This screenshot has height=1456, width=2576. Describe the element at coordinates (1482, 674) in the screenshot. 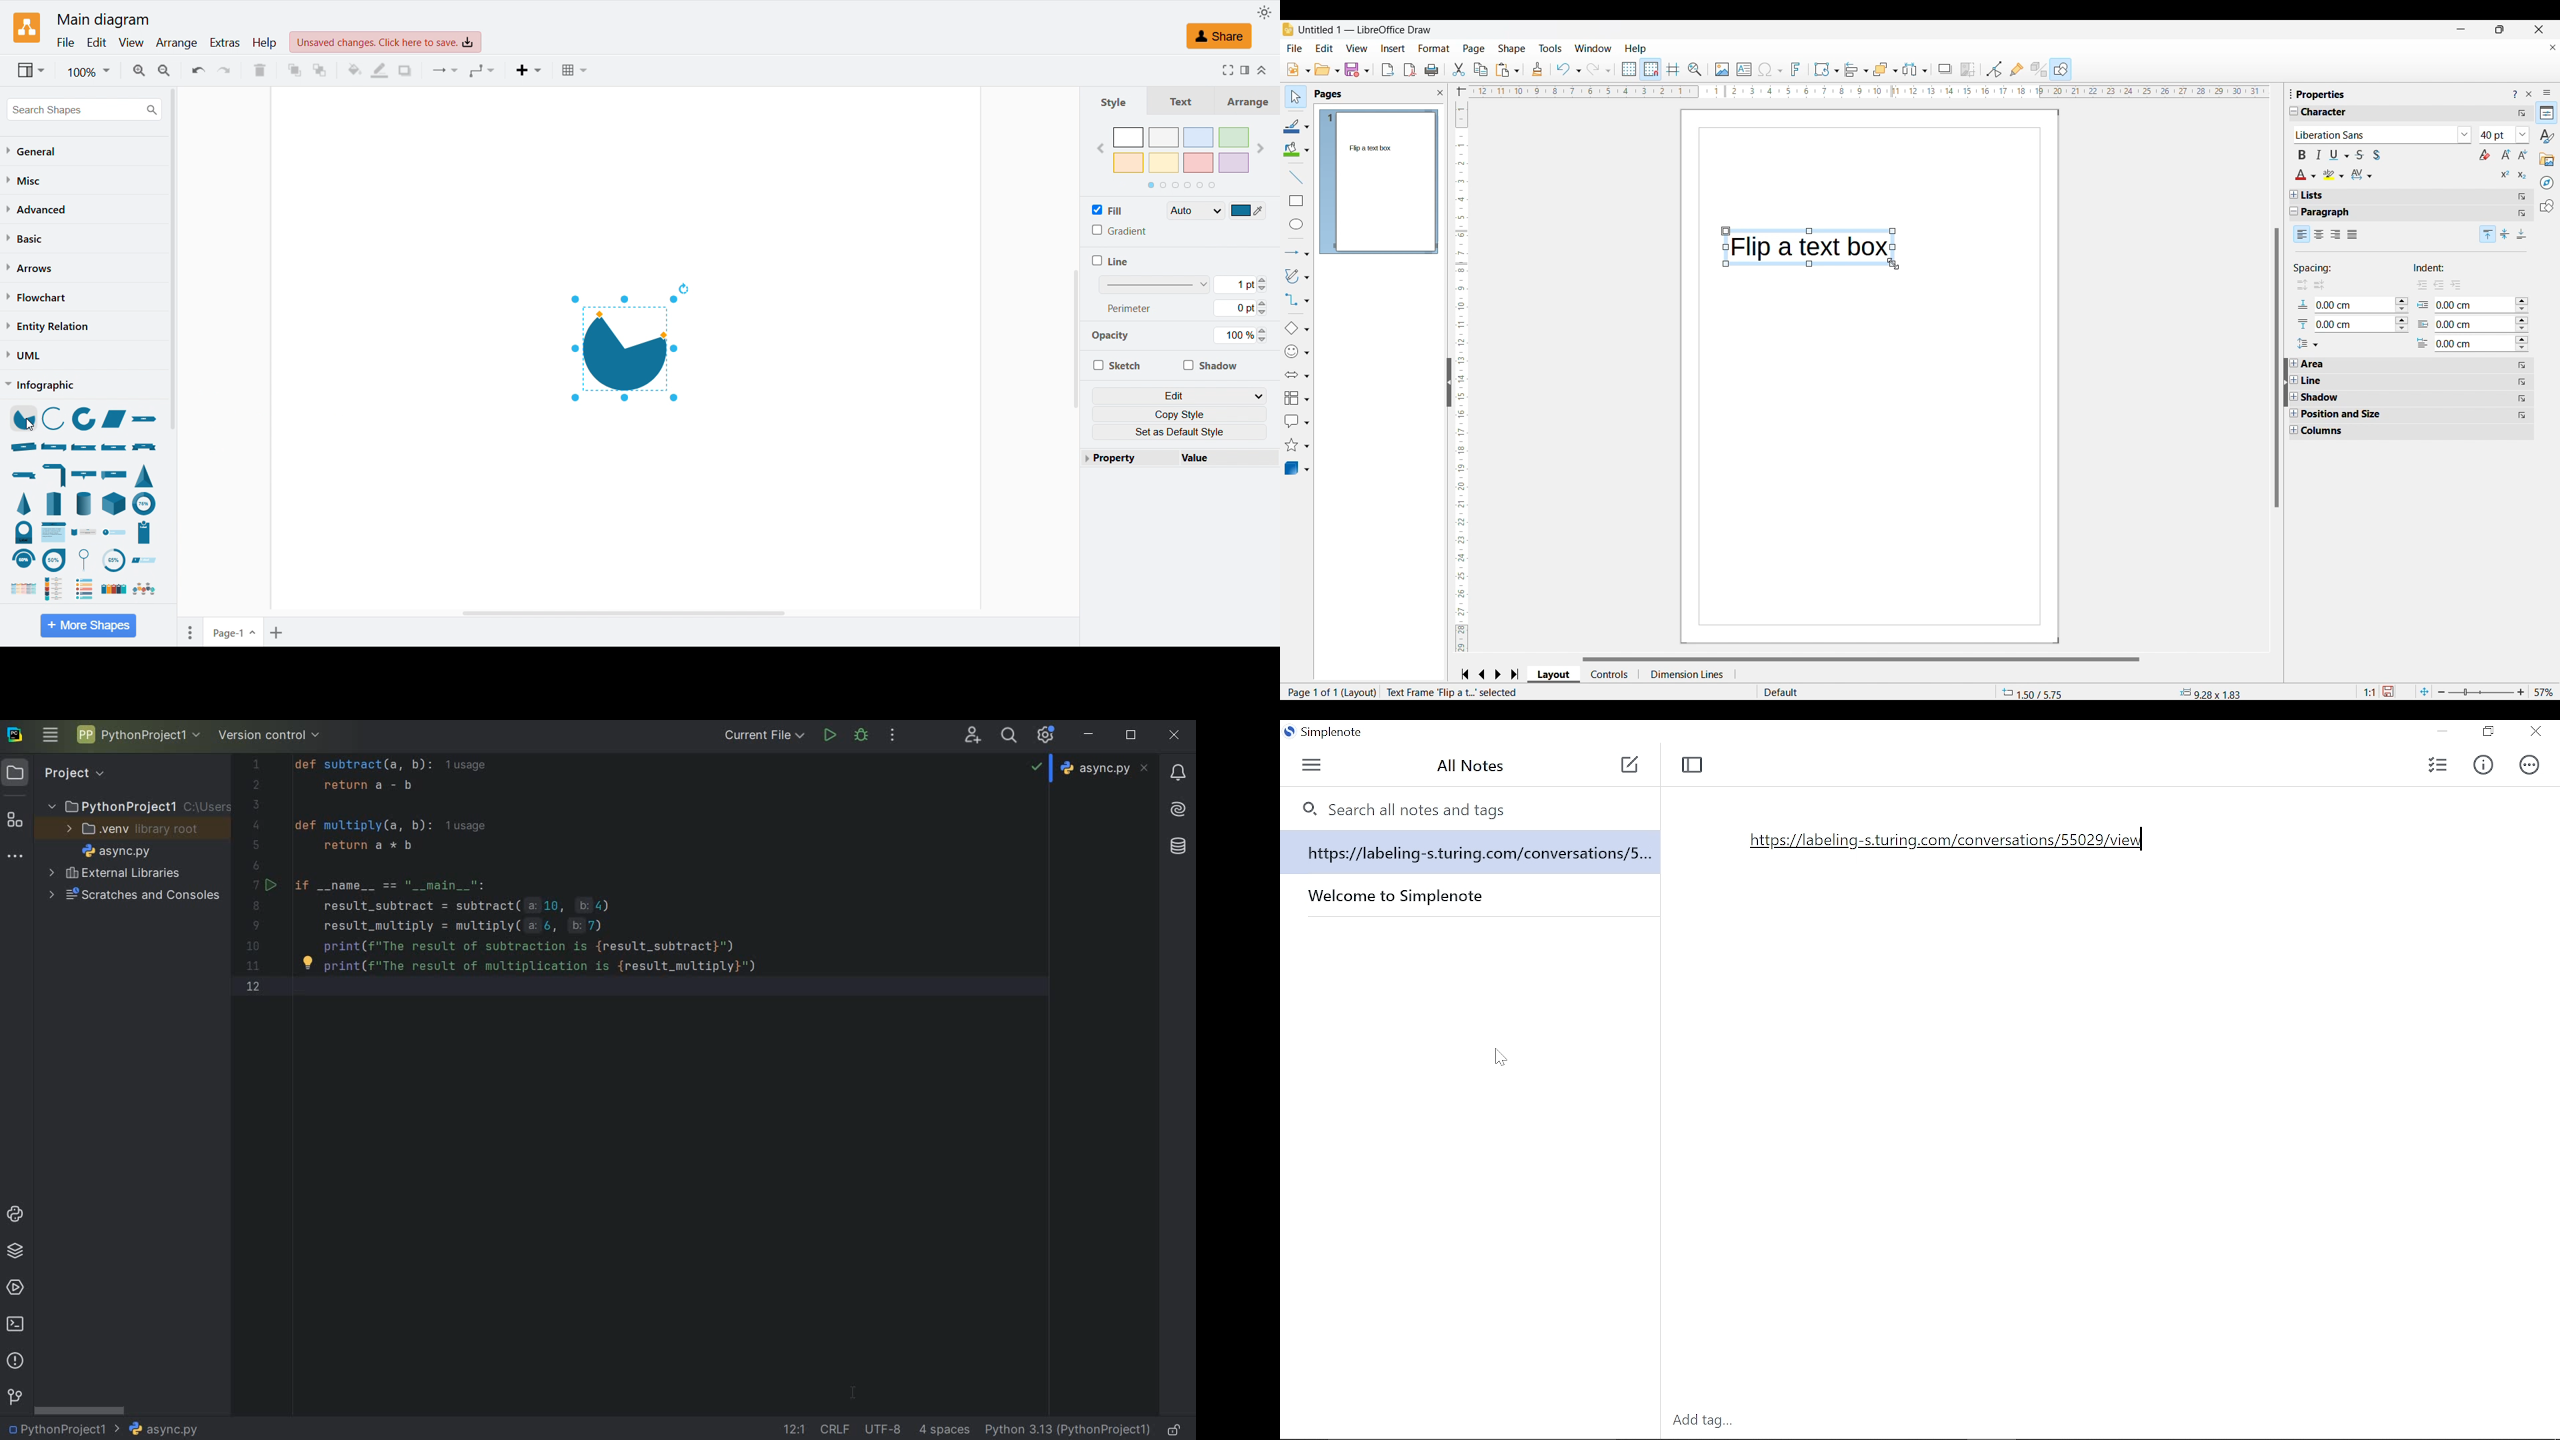

I see `Go to previous slide` at that location.